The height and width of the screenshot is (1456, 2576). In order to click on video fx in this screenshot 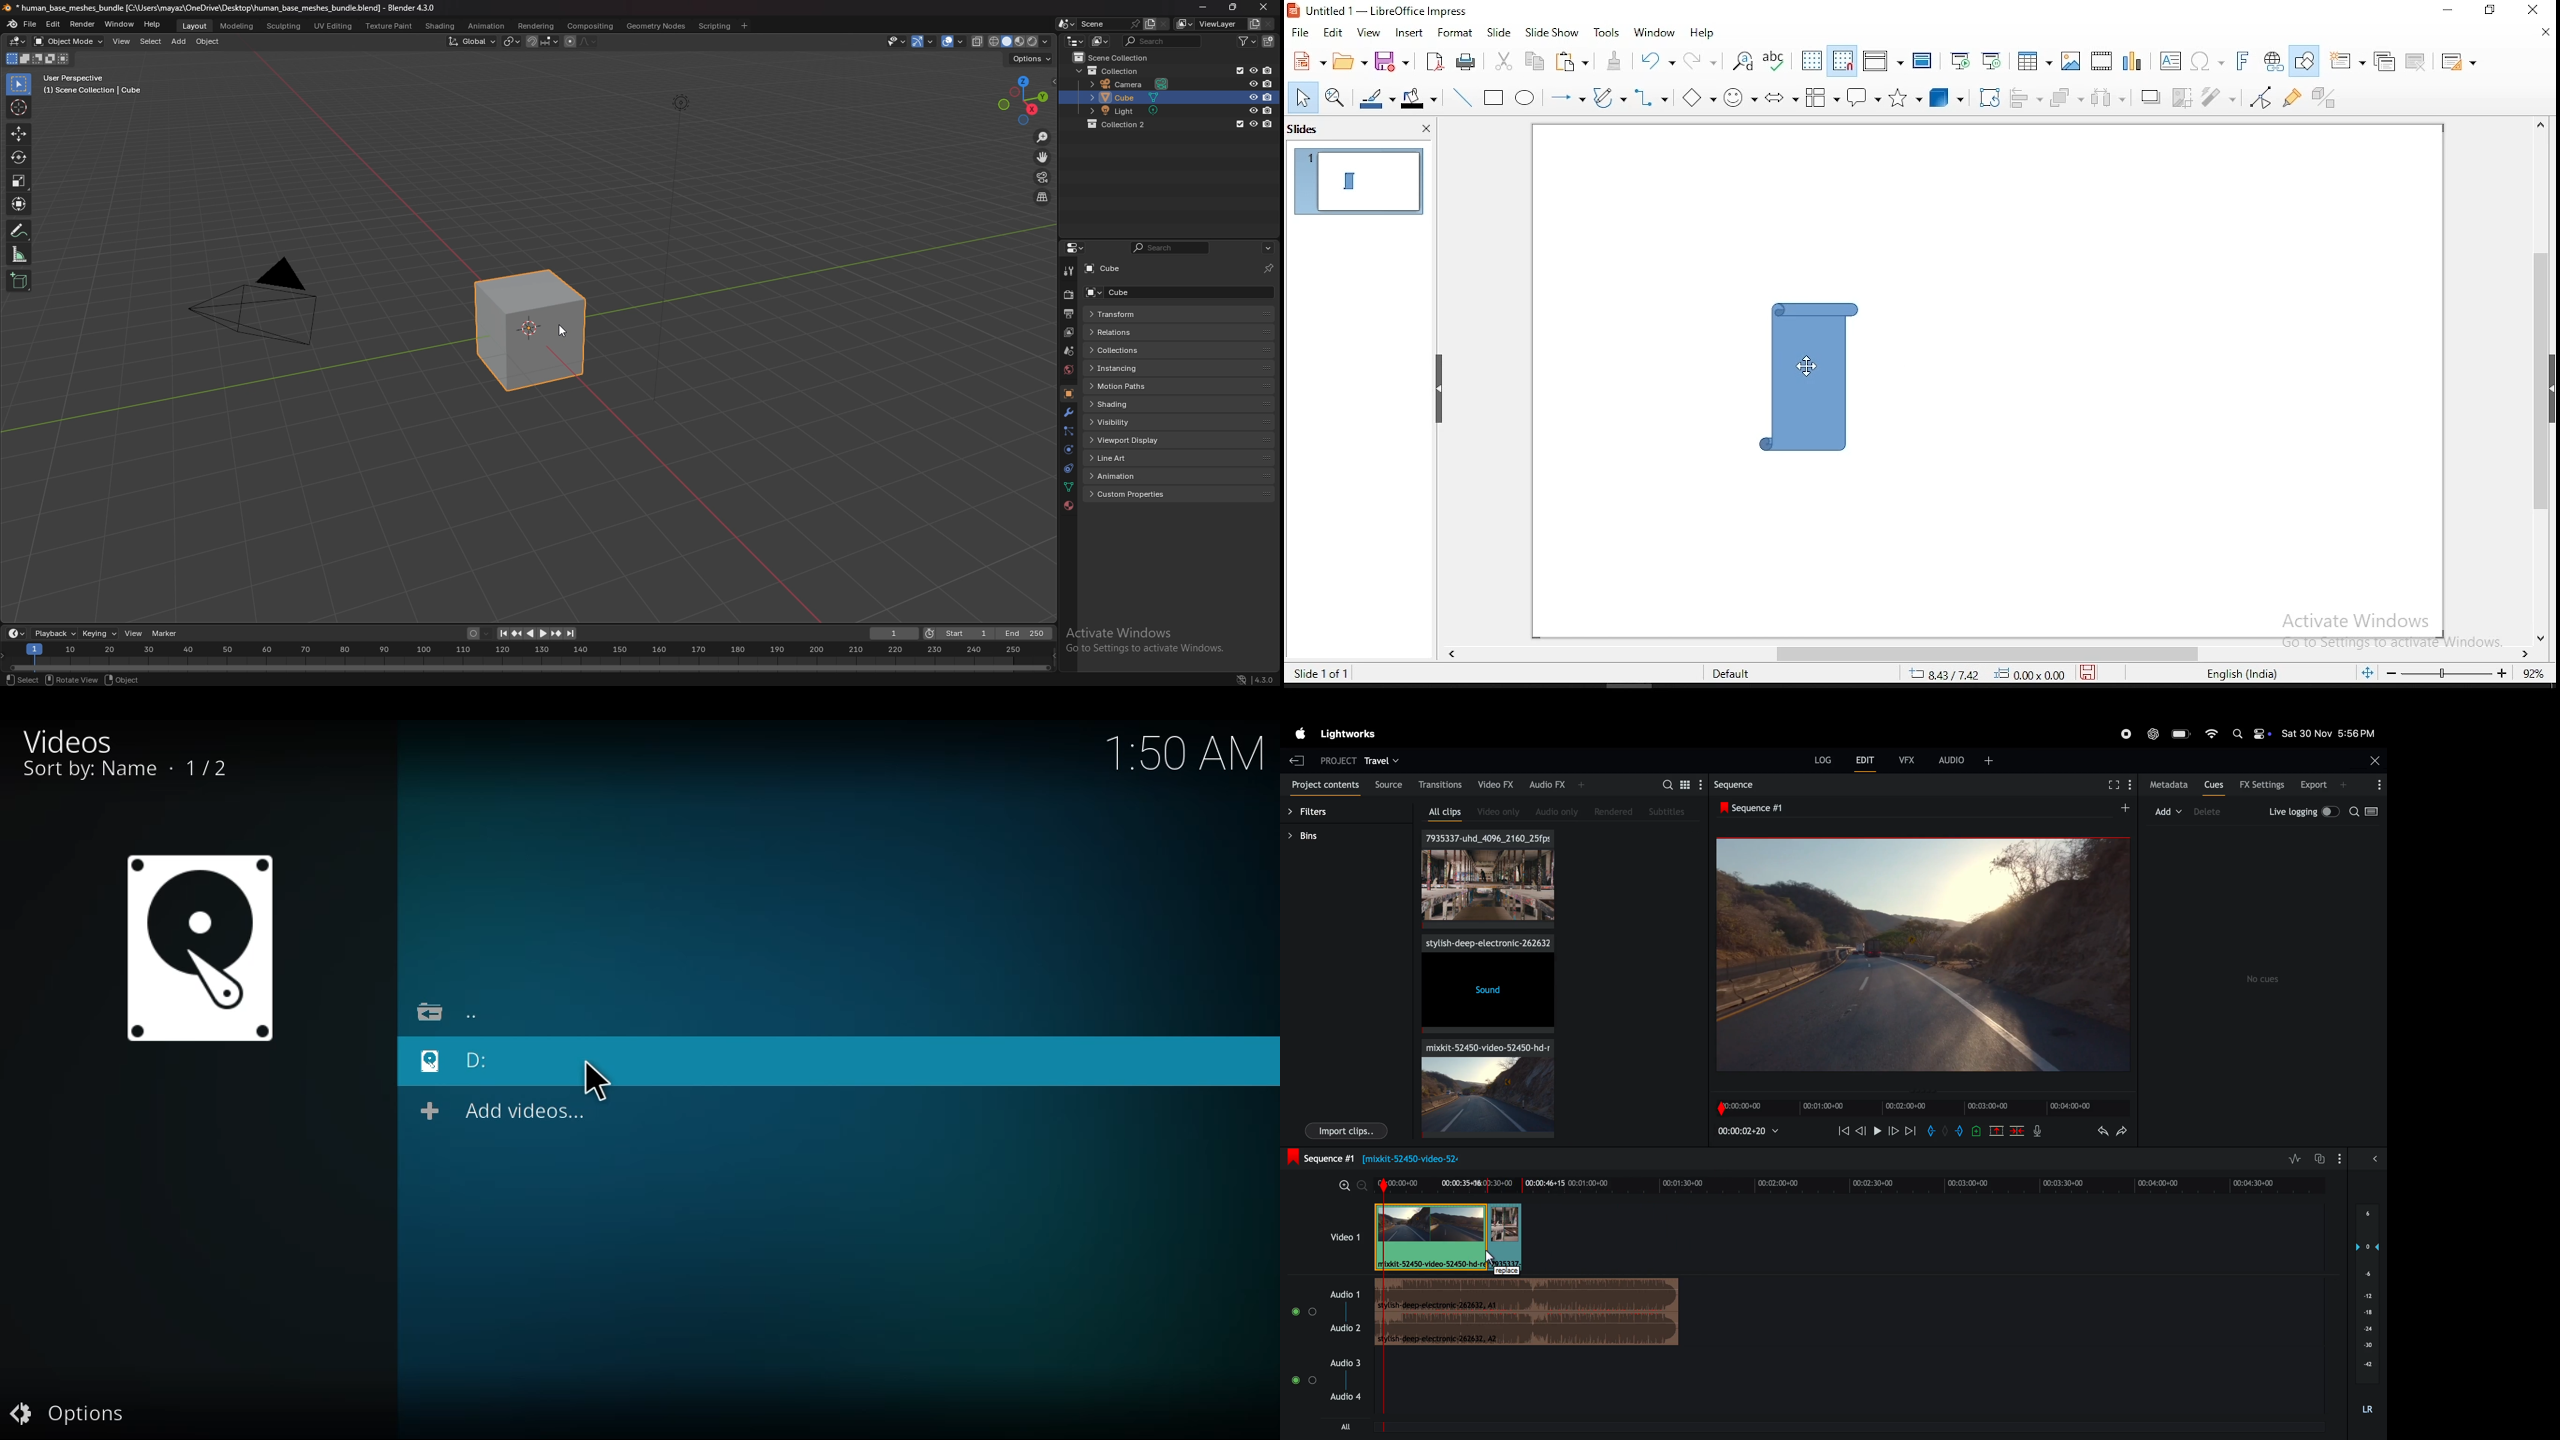, I will do `click(1497, 785)`.